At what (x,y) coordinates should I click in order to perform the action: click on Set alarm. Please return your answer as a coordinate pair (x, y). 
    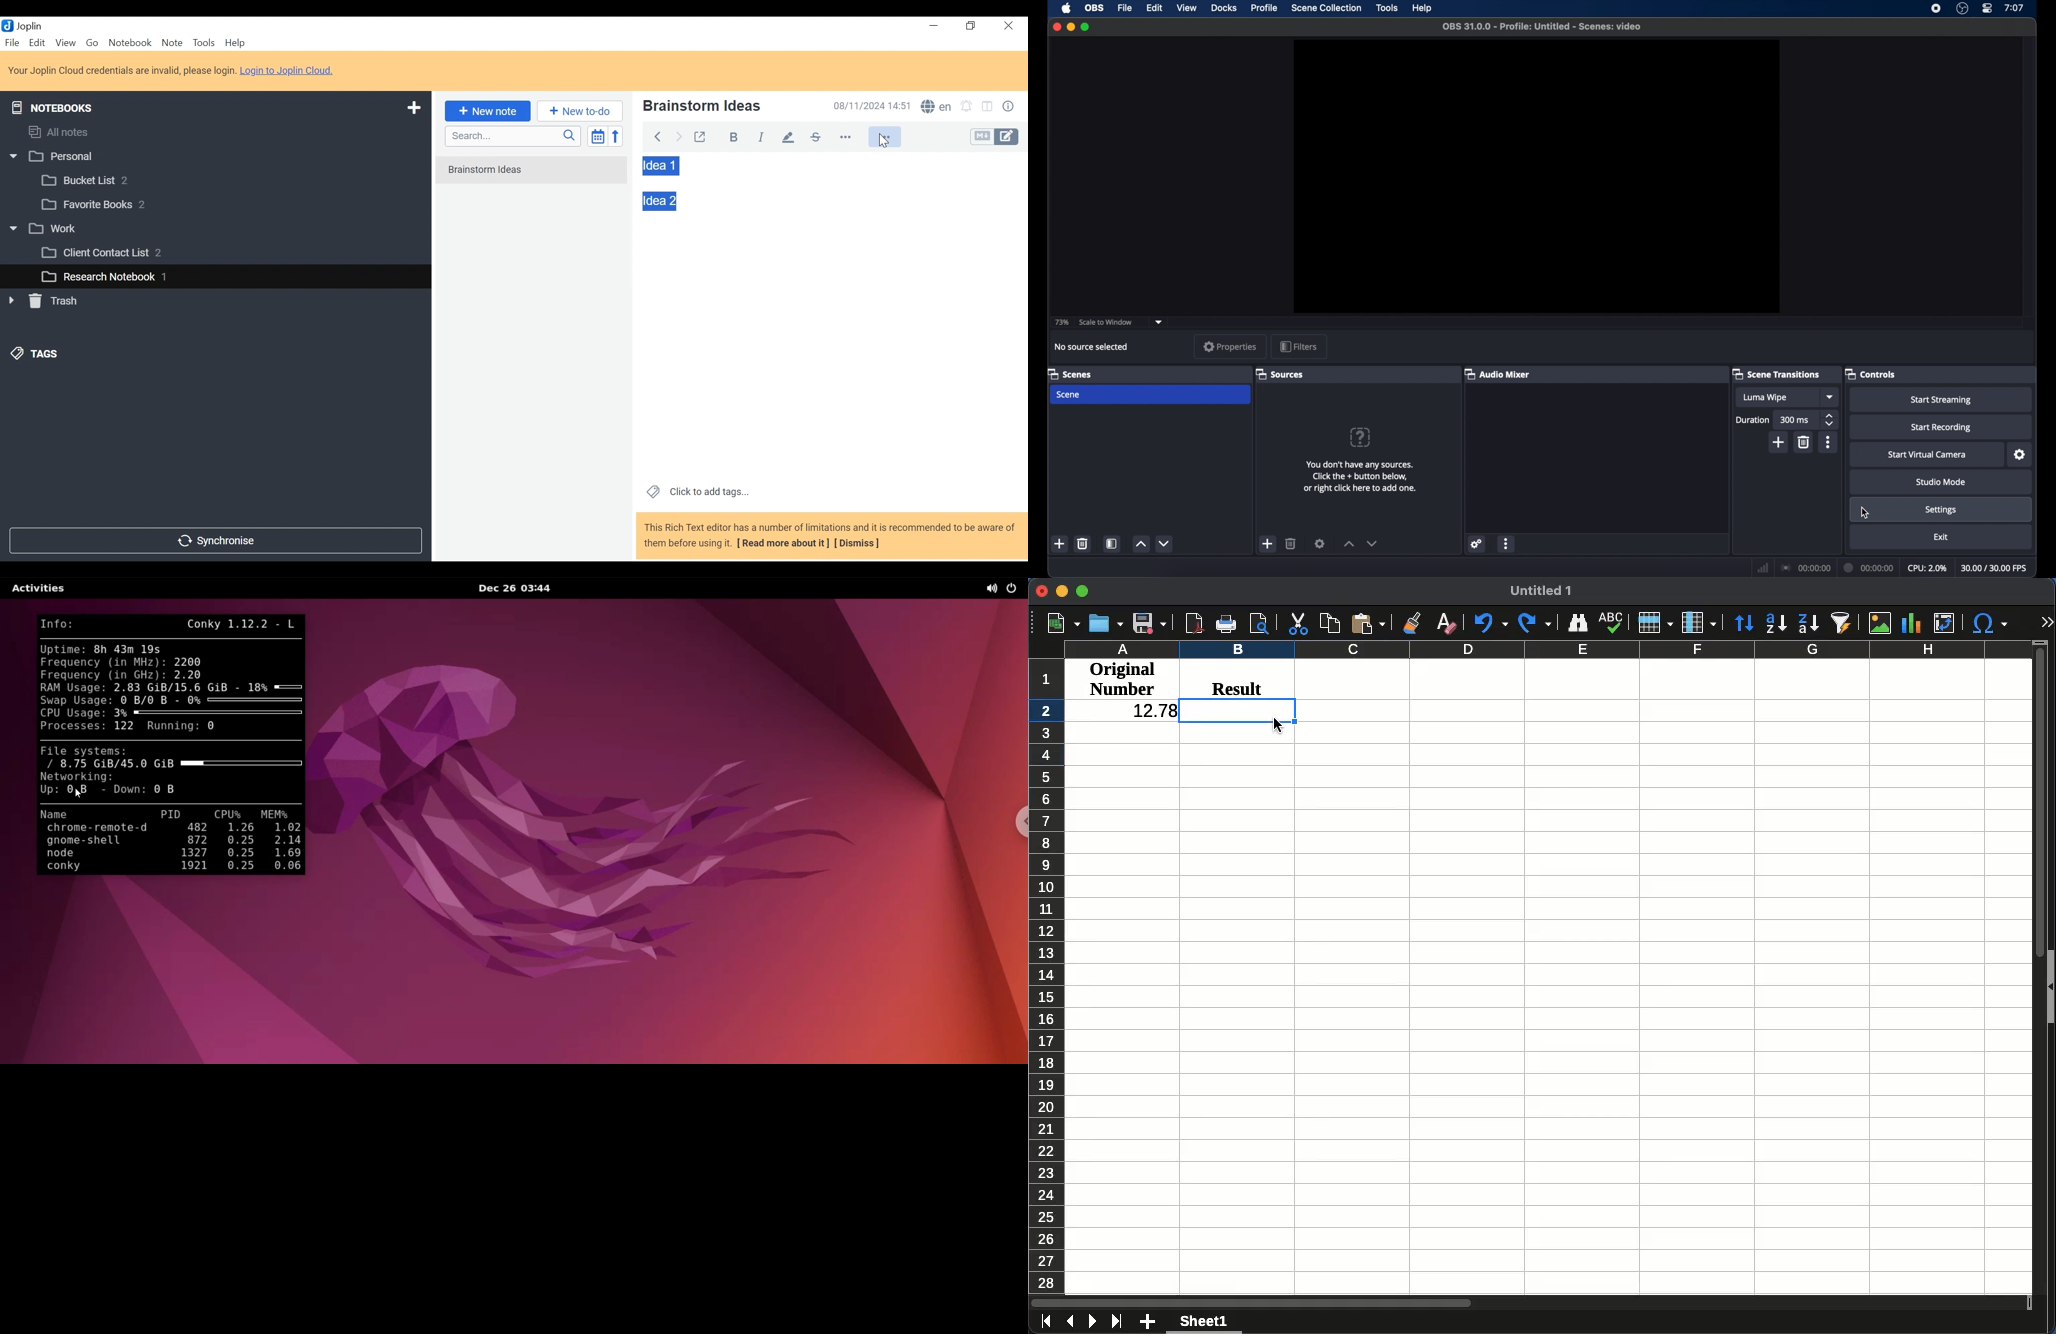
    Looking at the image, I should click on (966, 108).